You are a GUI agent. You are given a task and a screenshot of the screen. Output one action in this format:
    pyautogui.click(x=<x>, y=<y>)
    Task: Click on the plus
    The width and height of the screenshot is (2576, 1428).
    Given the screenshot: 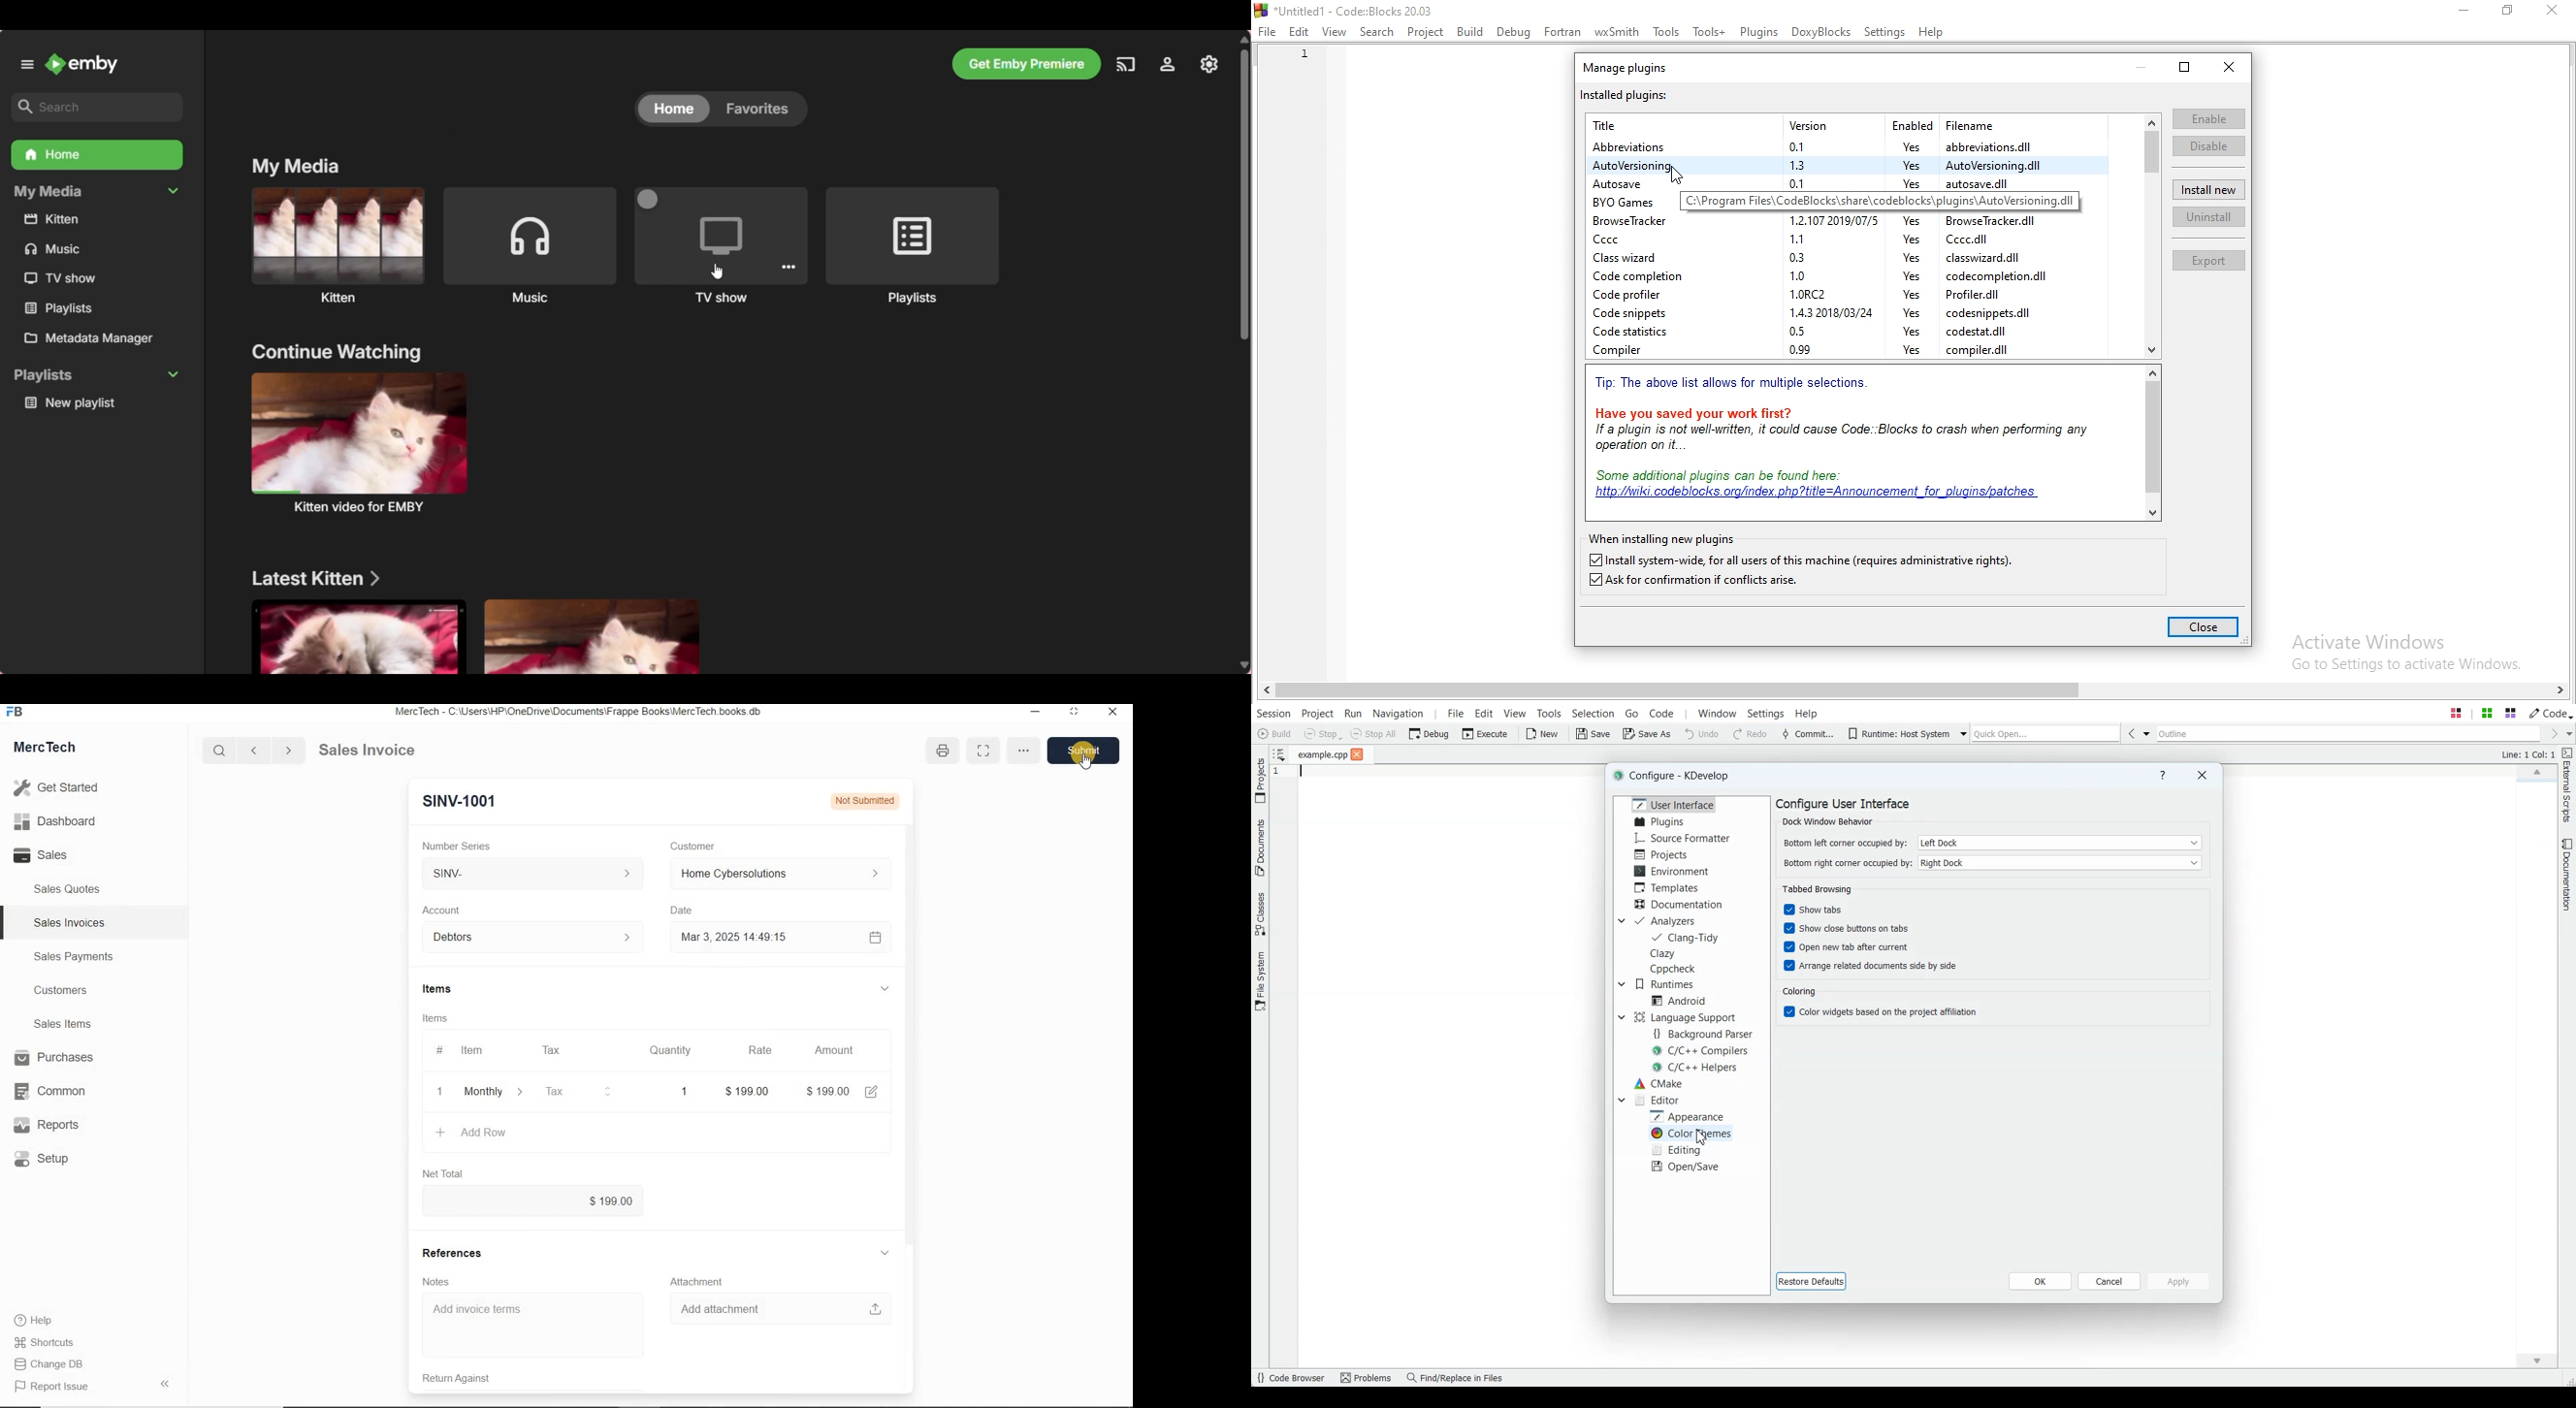 What is the action you would take?
    pyautogui.click(x=440, y=1131)
    